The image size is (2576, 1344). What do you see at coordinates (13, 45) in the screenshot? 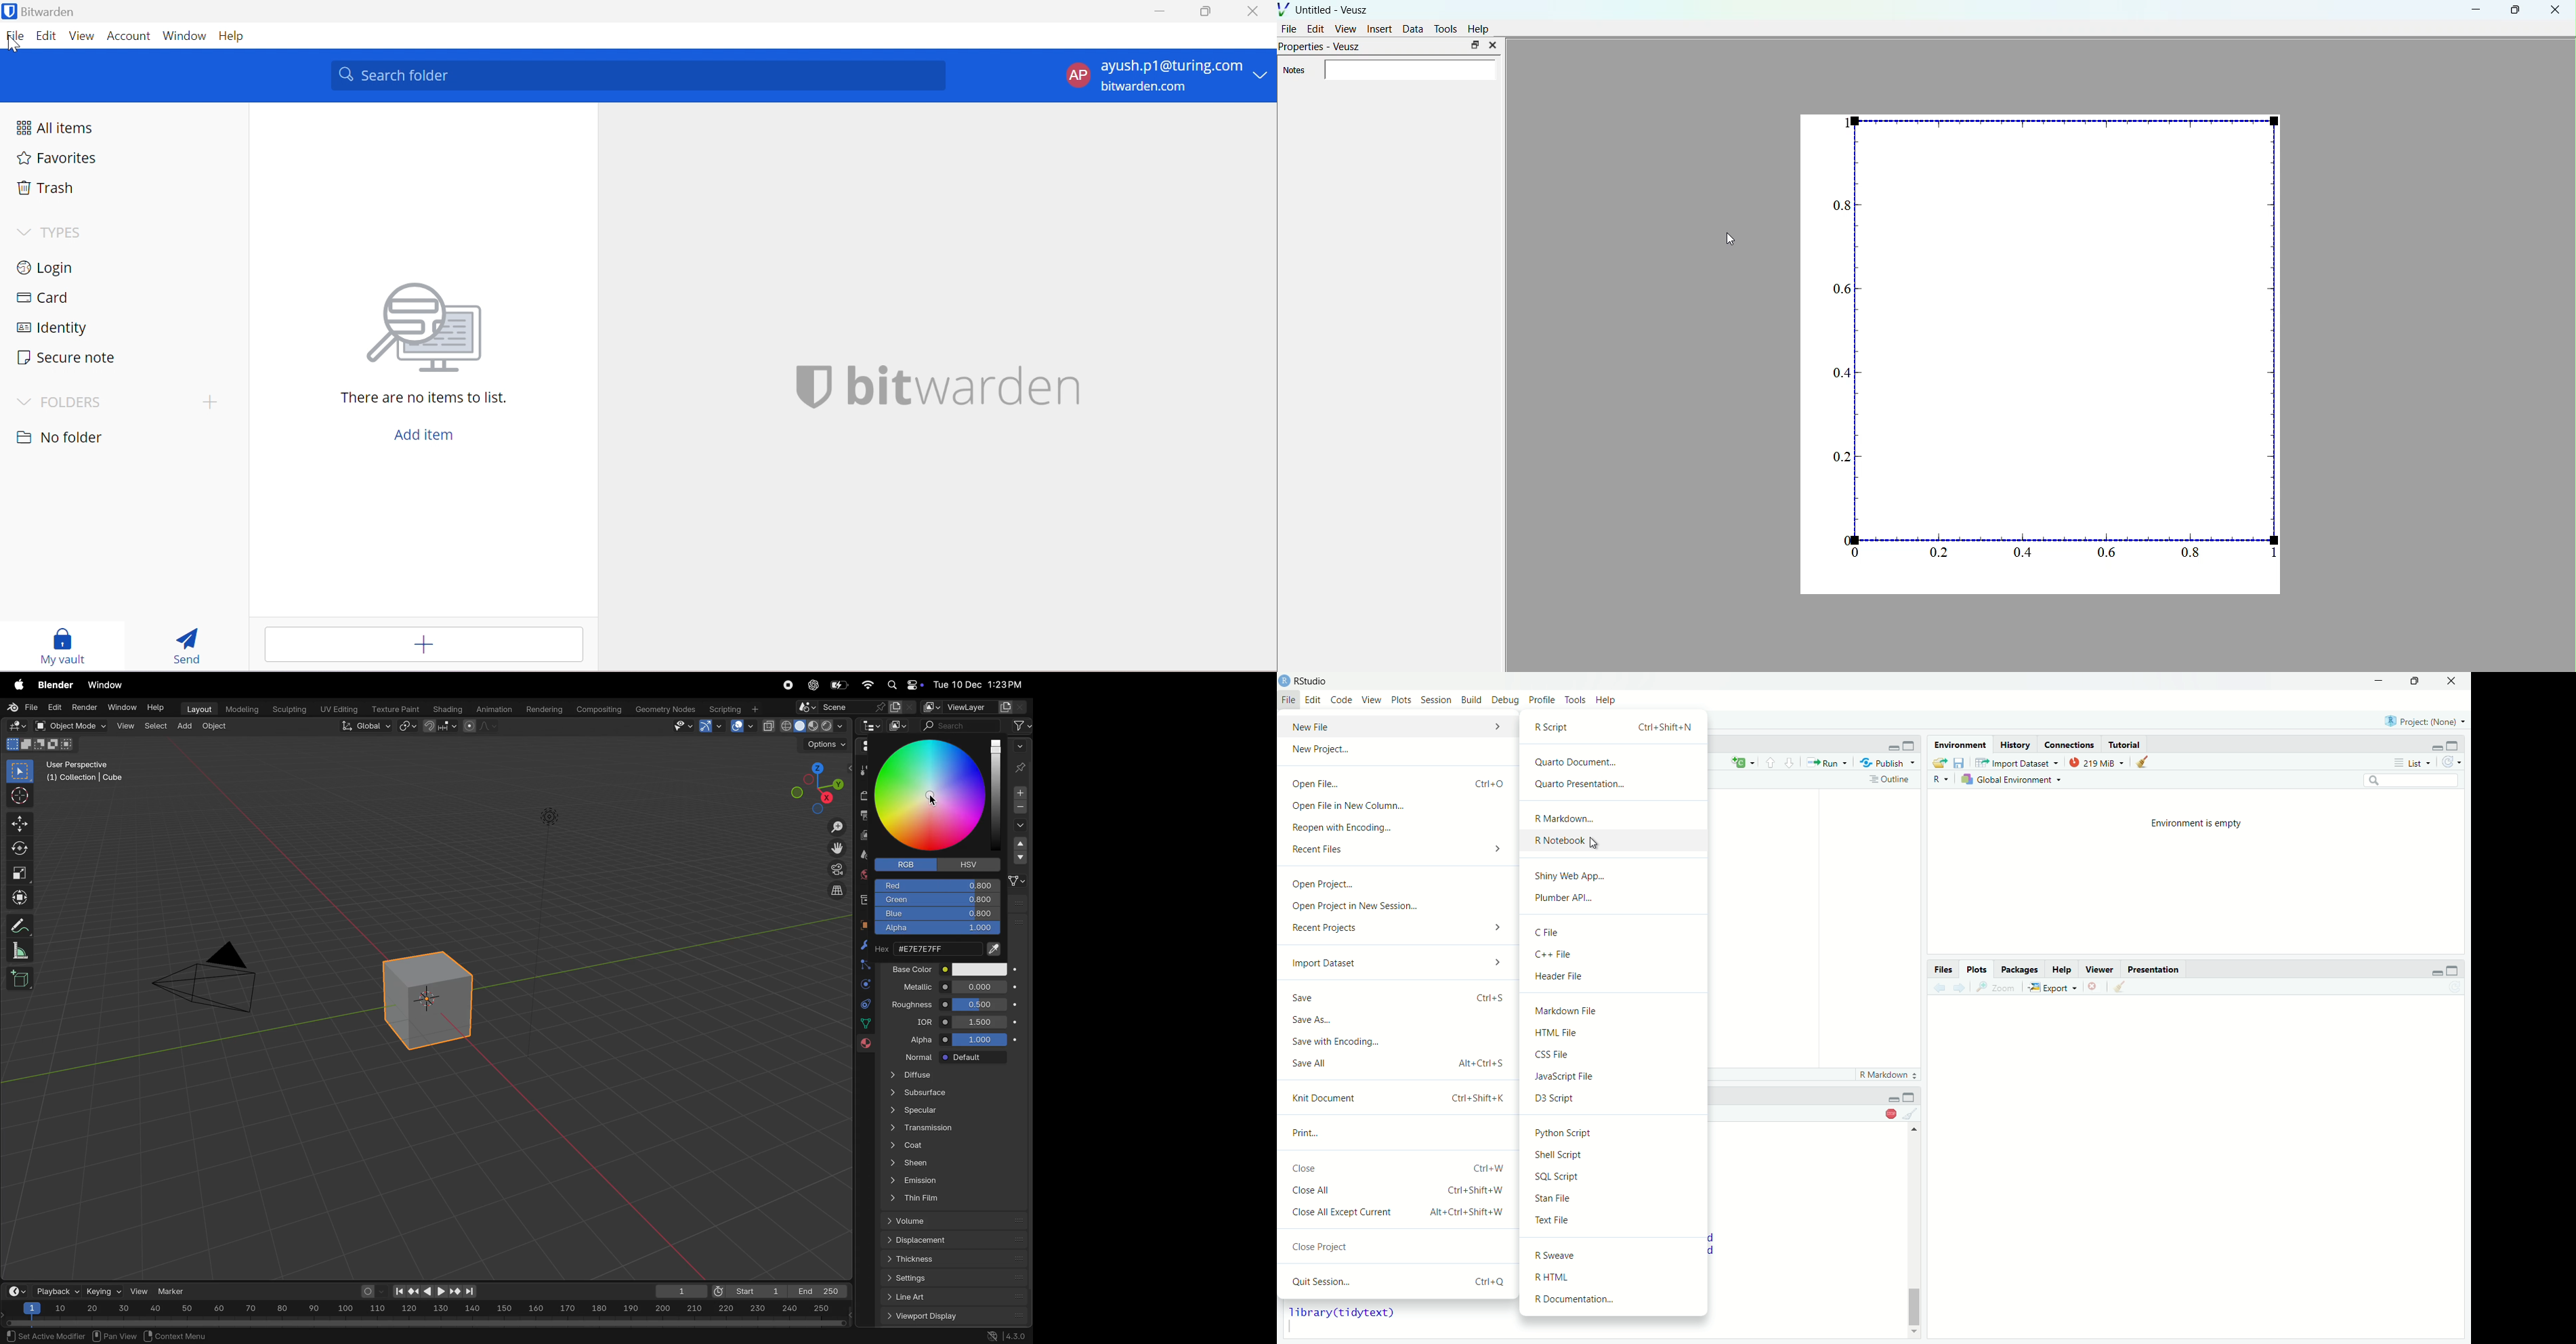
I see `cursor` at bounding box center [13, 45].